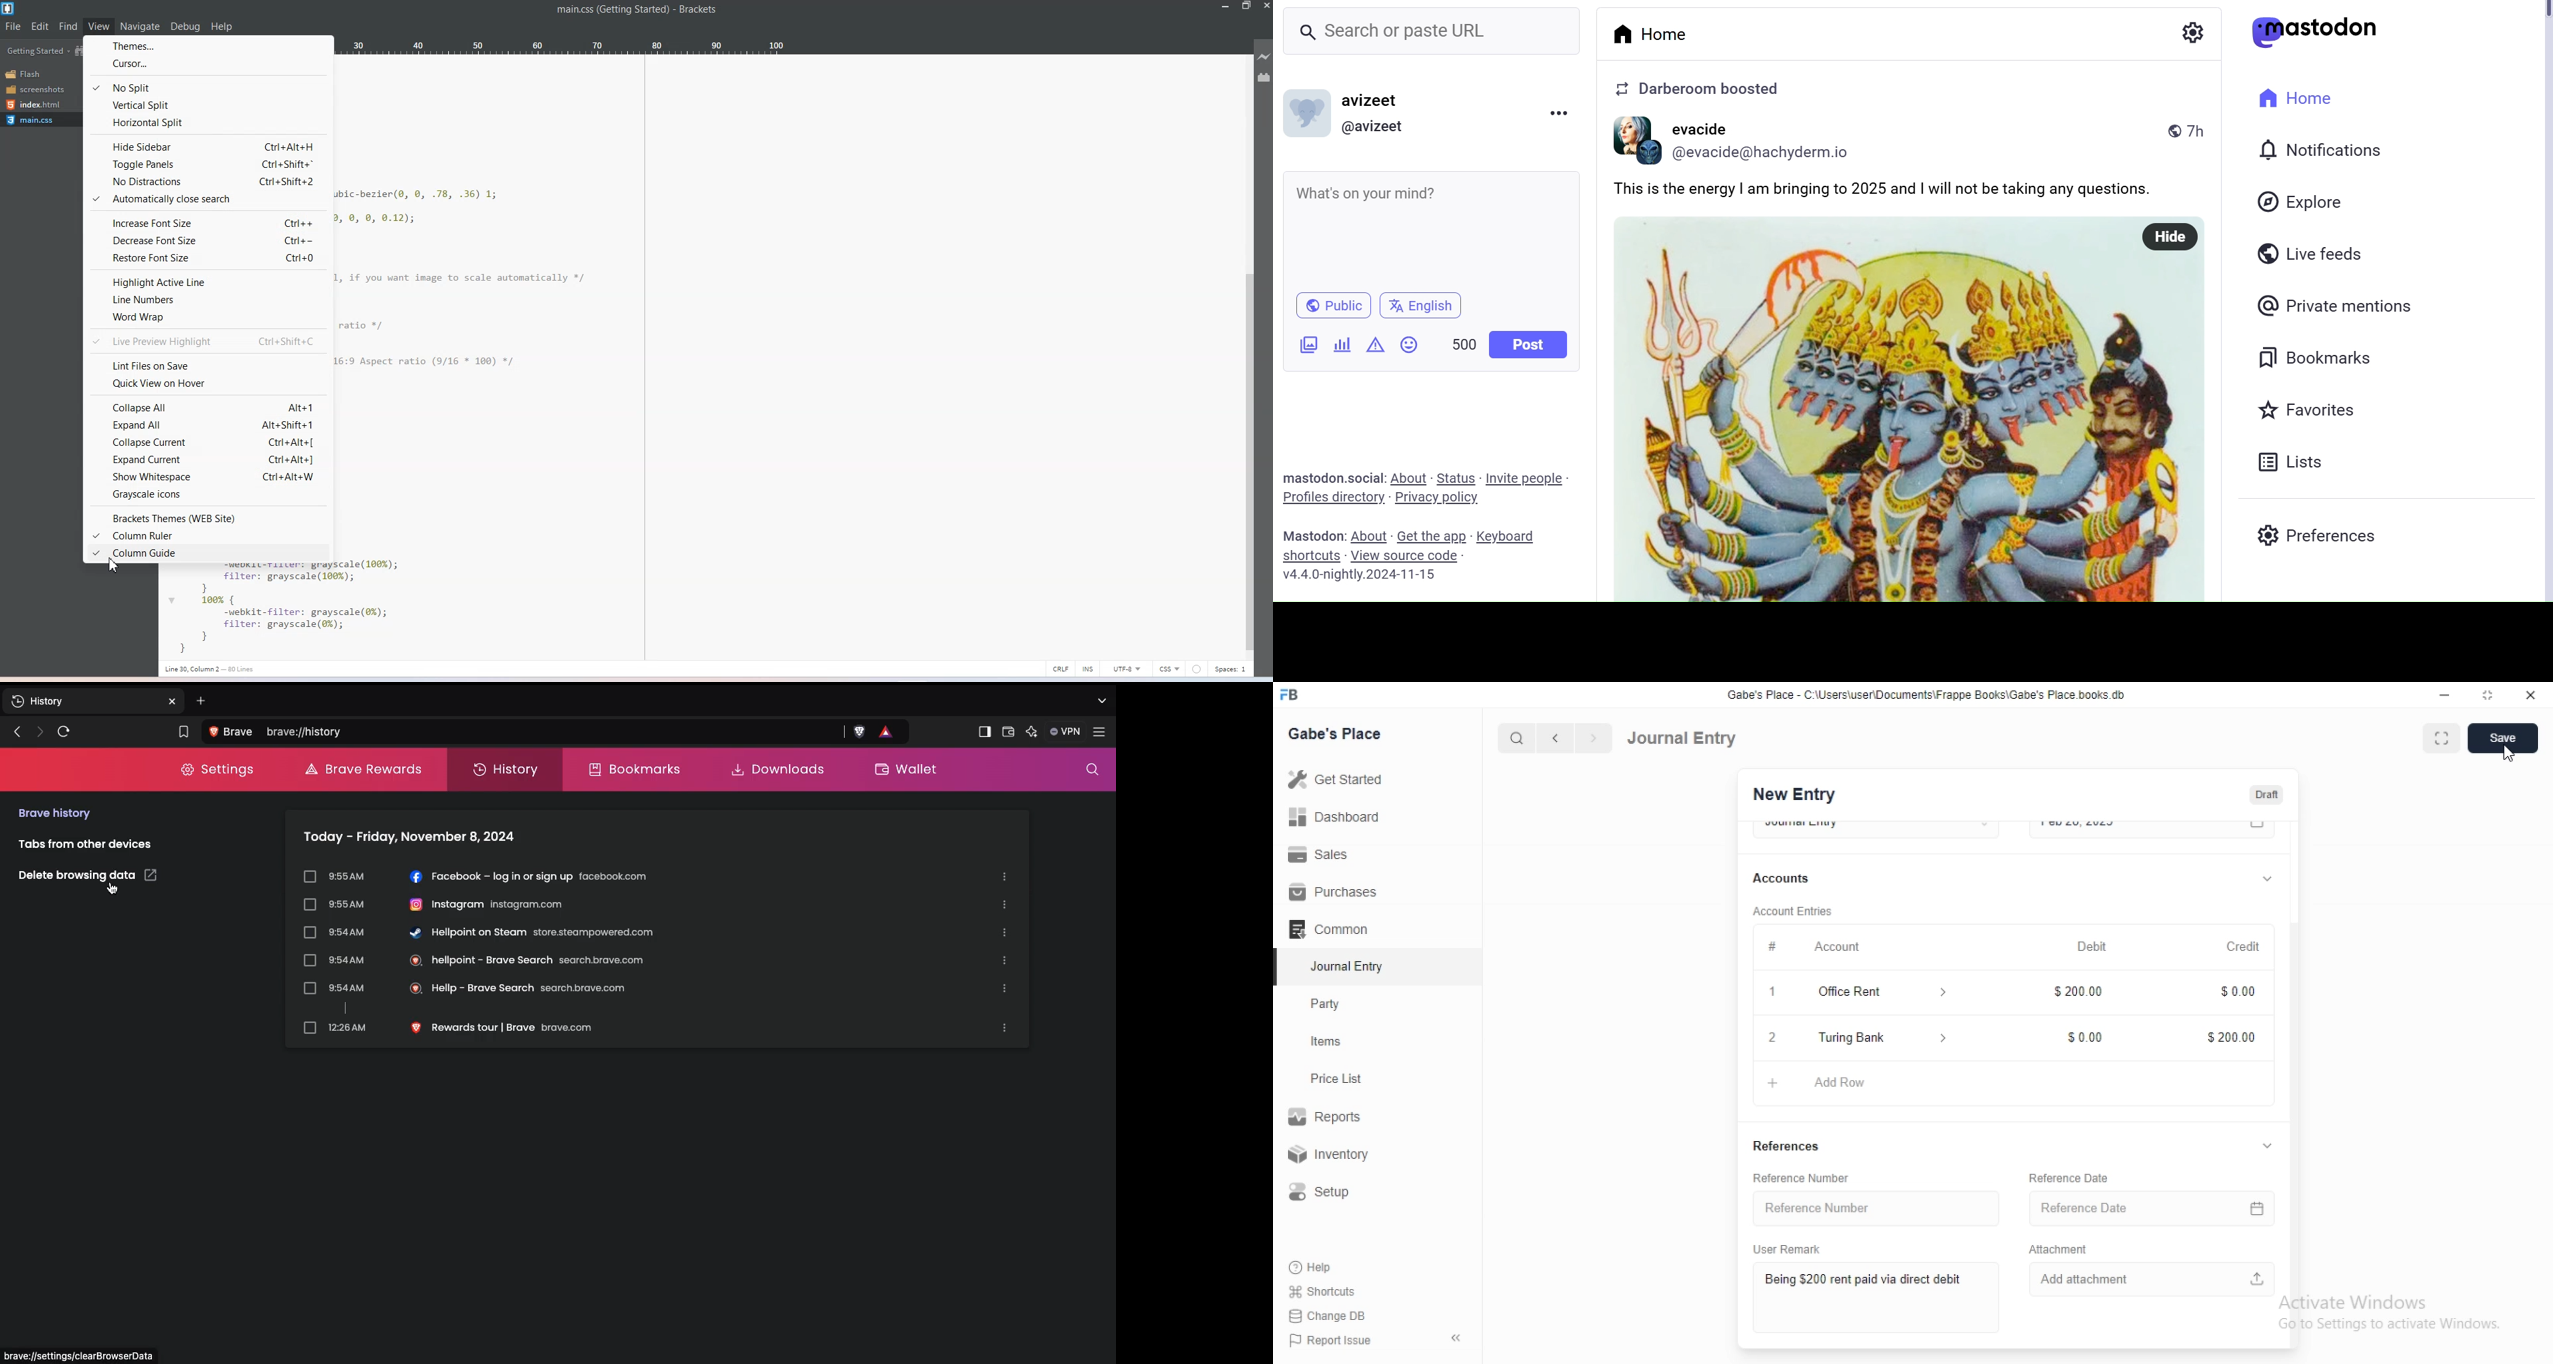  What do you see at coordinates (208, 425) in the screenshot?
I see `Expand all ` at bounding box center [208, 425].